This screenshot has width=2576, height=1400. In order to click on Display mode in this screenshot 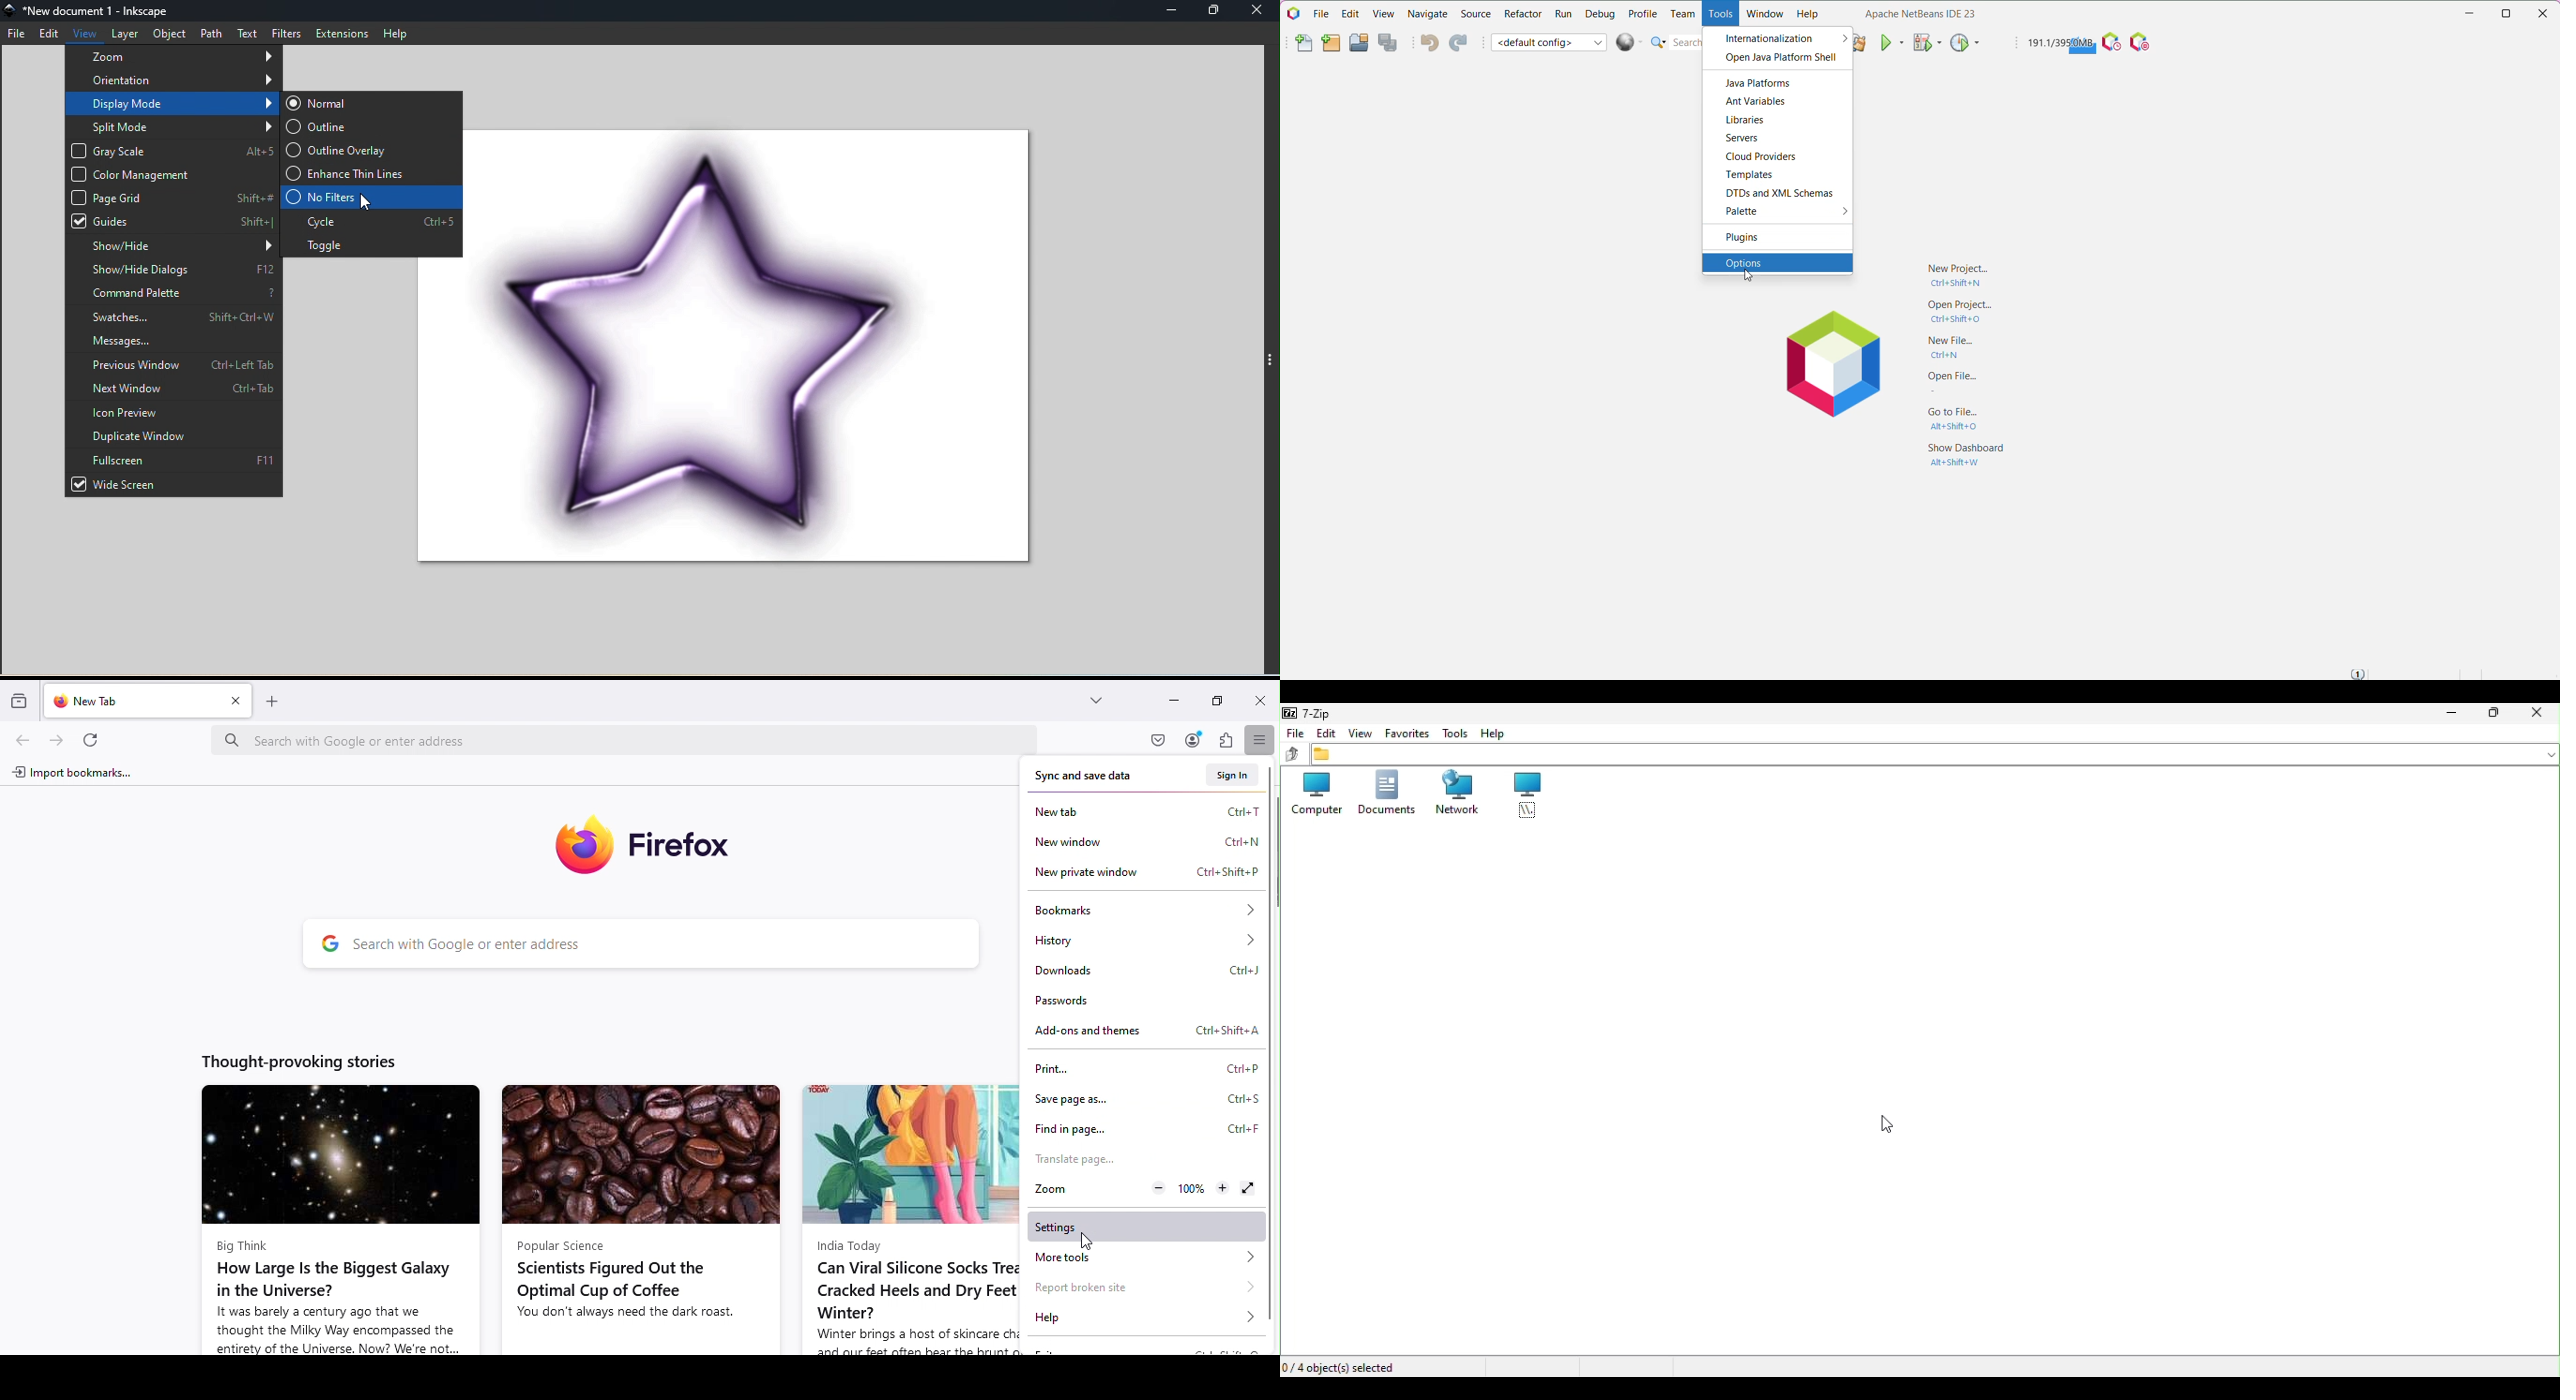, I will do `click(170, 105)`.